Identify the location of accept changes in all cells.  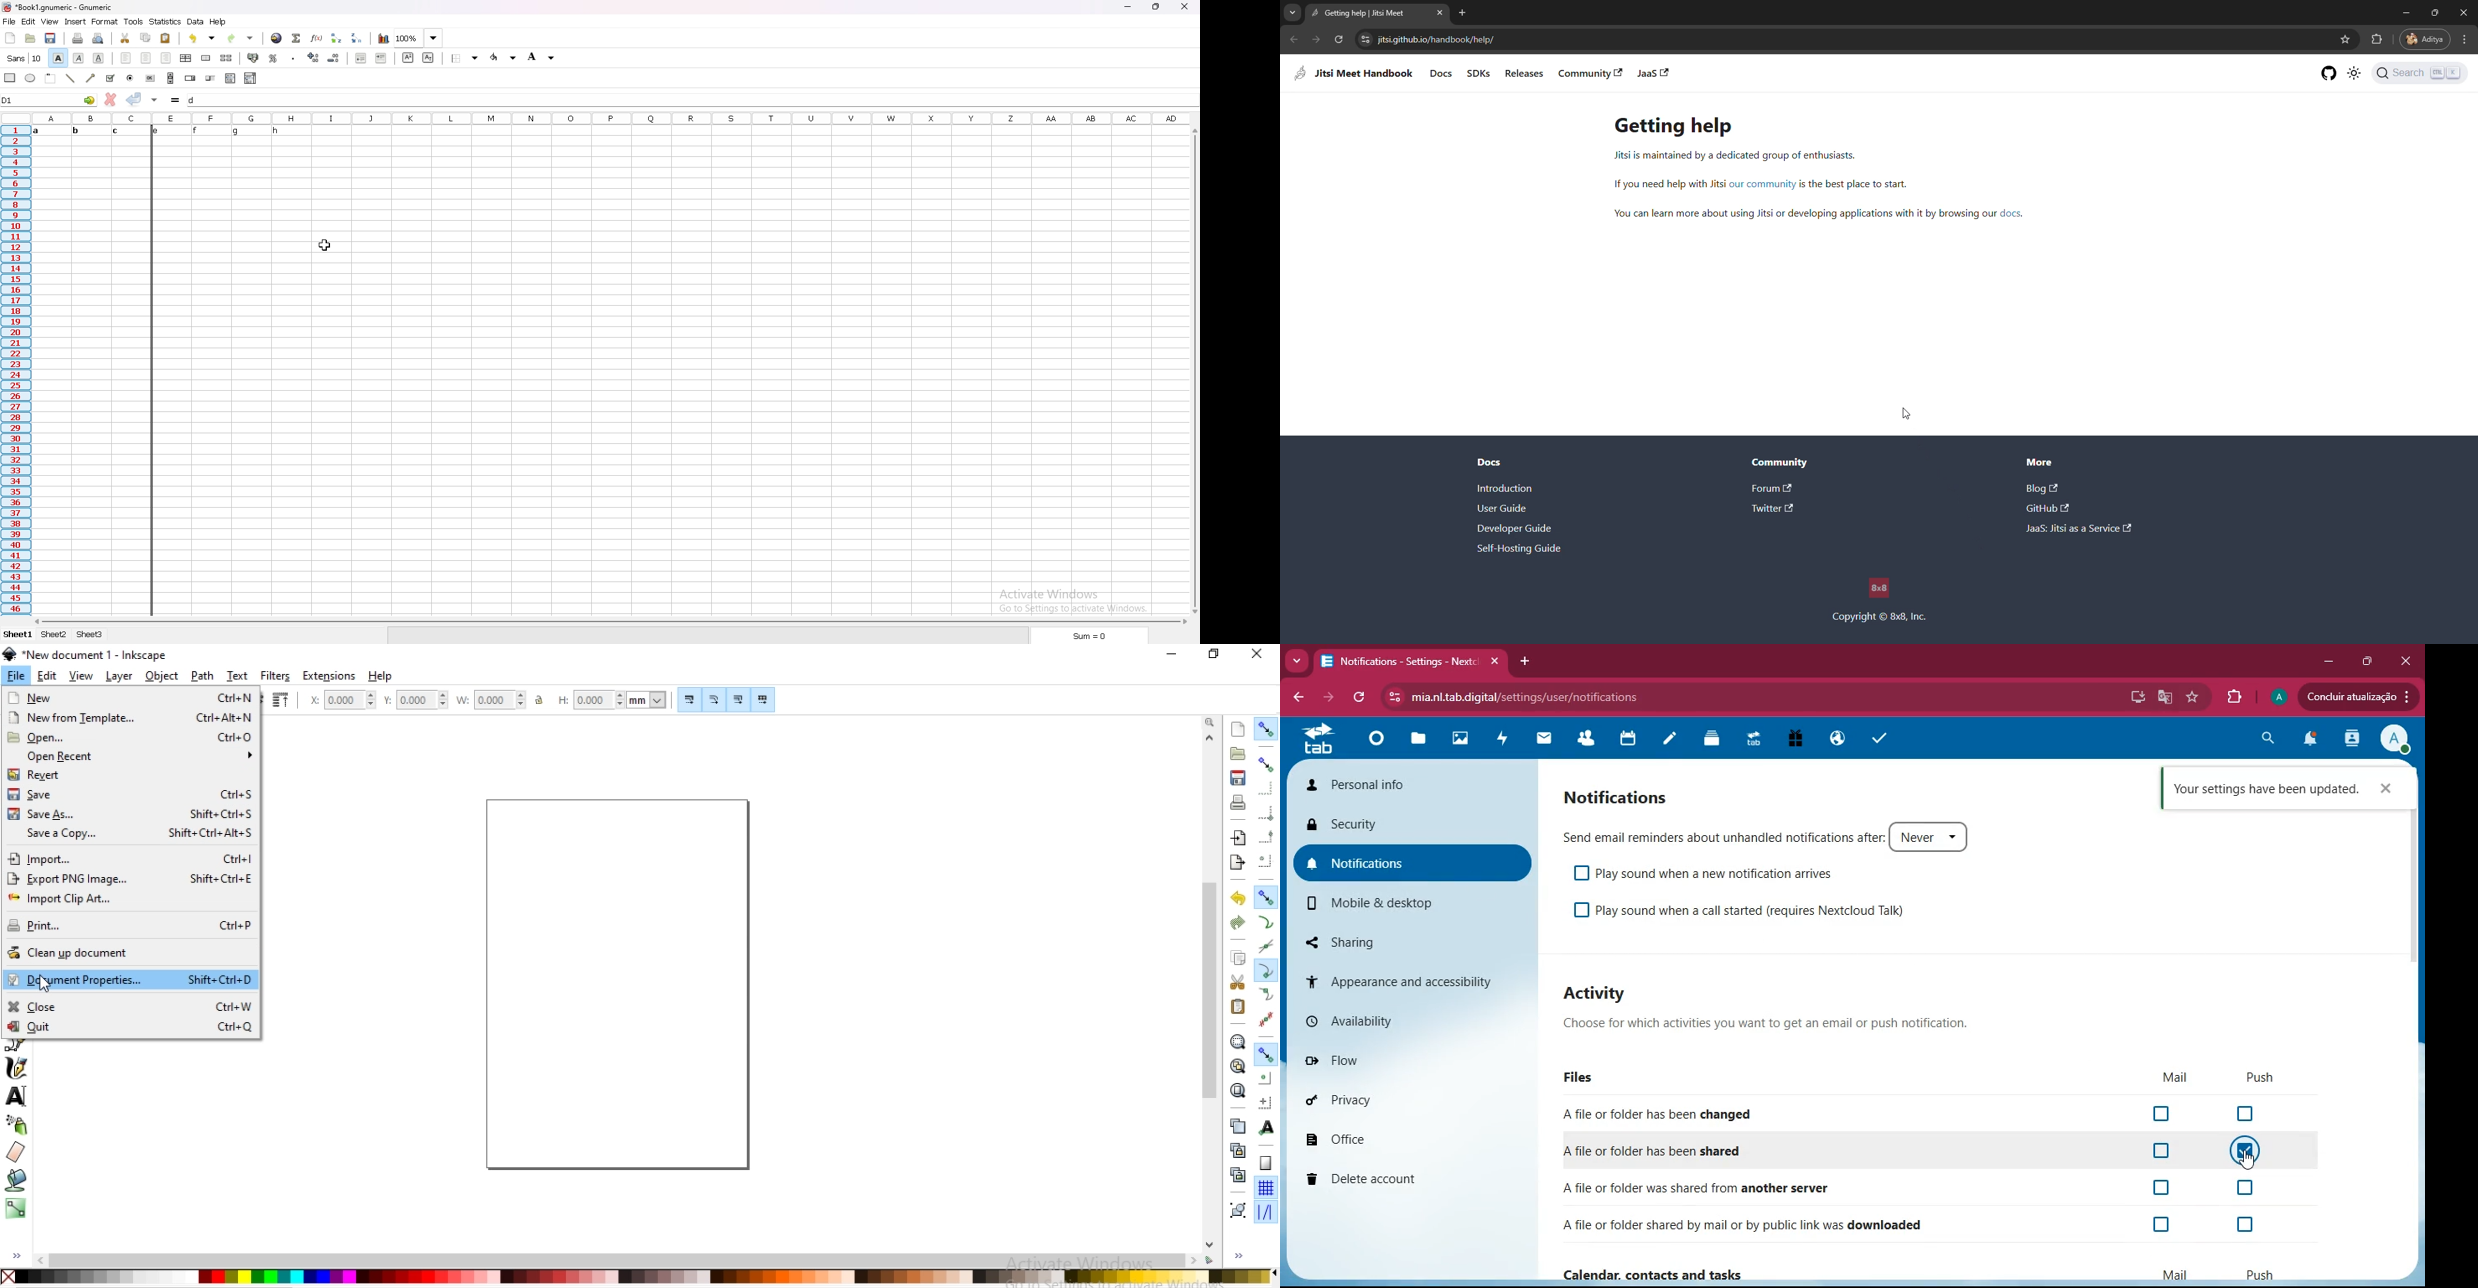
(156, 101).